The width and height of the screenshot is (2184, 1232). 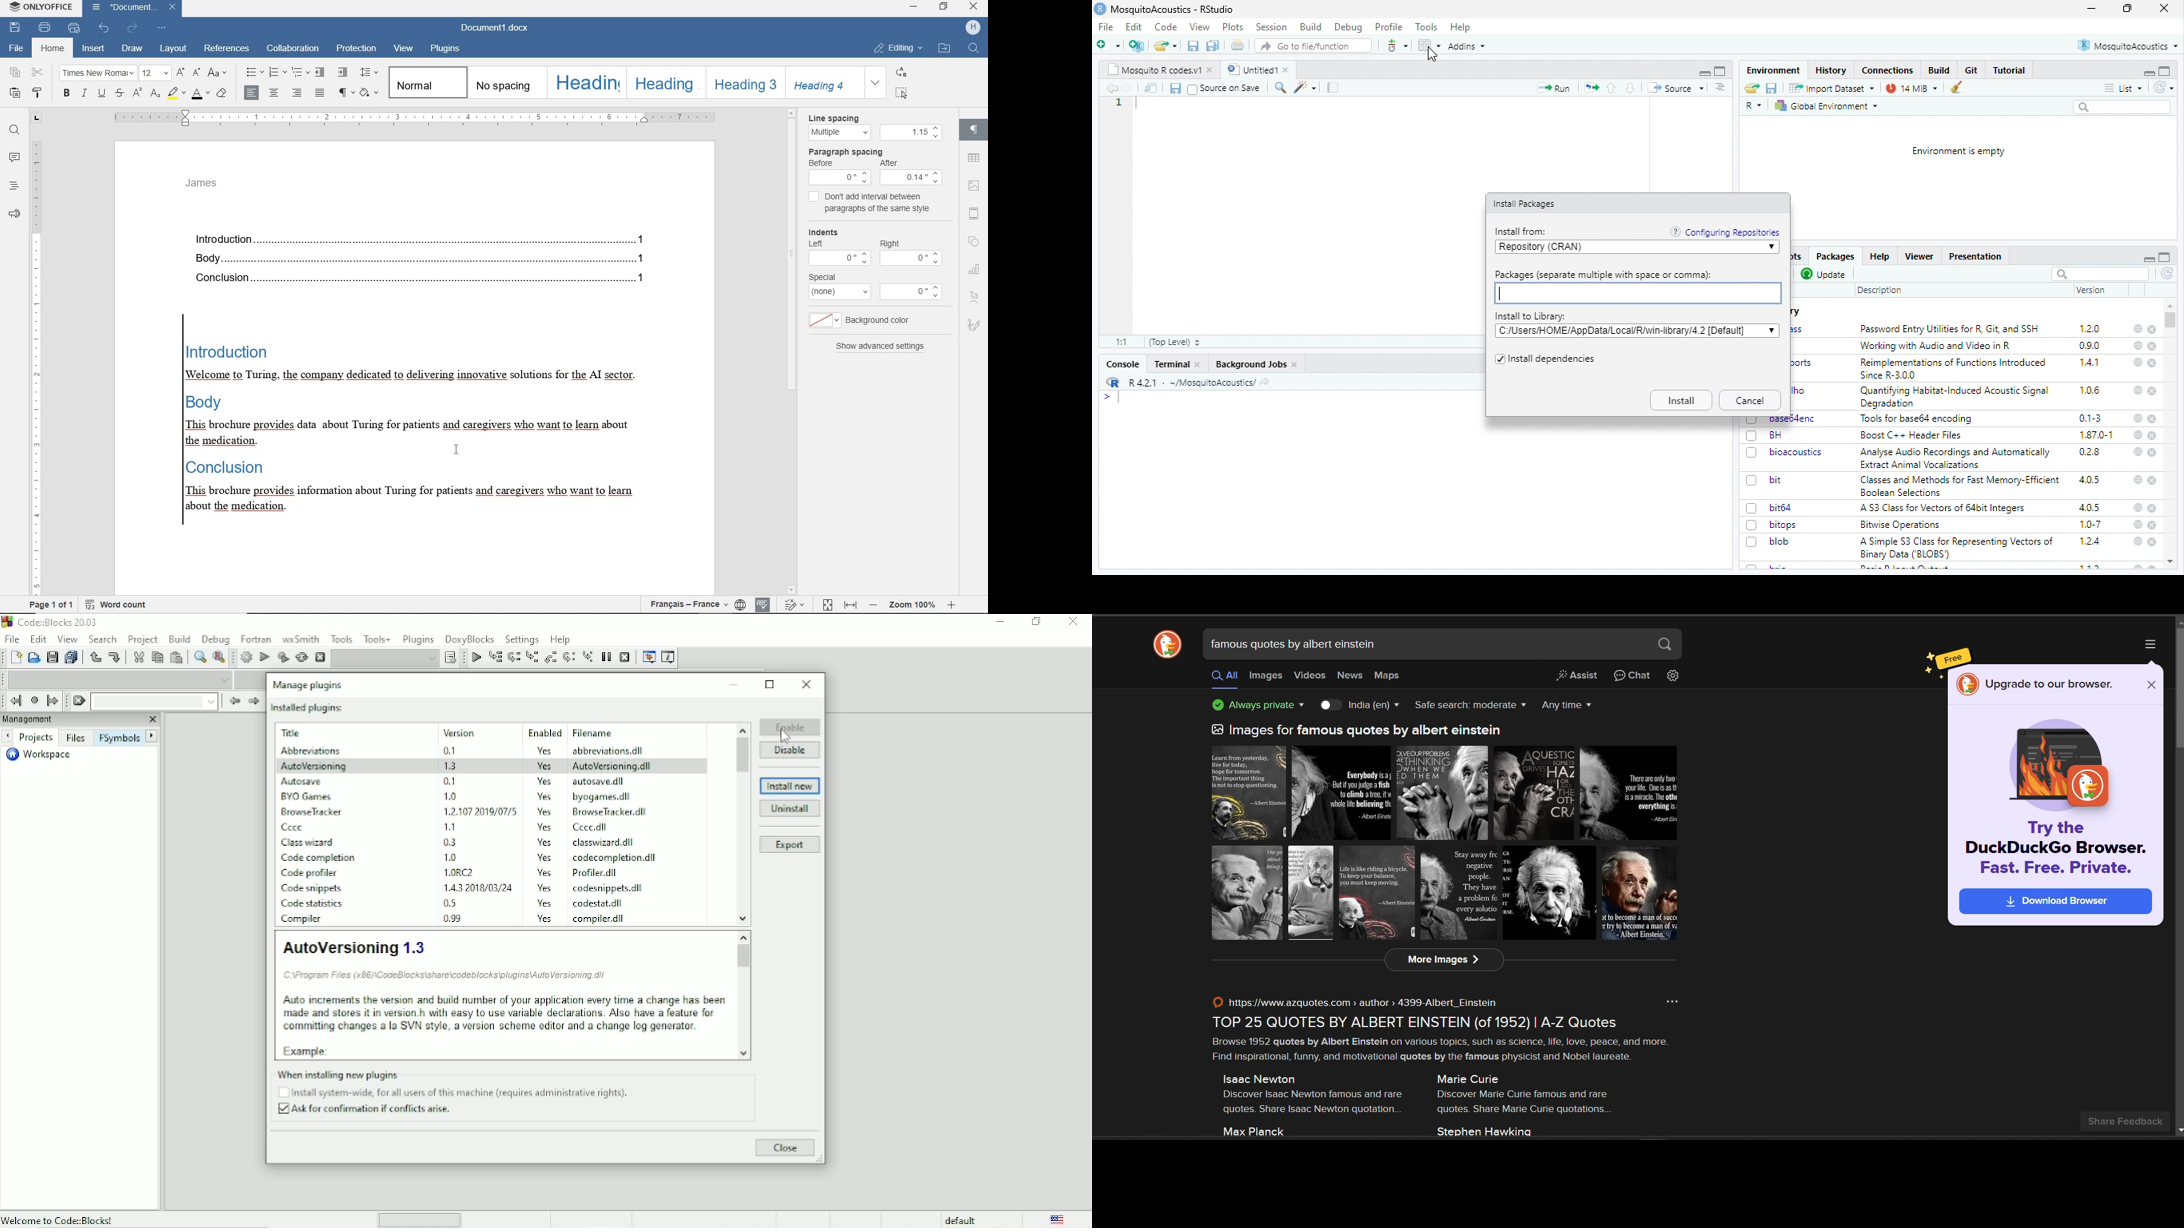 What do you see at coordinates (1752, 454) in the screenshot?
I see `checkbox` at bounding box center [1752, 454].